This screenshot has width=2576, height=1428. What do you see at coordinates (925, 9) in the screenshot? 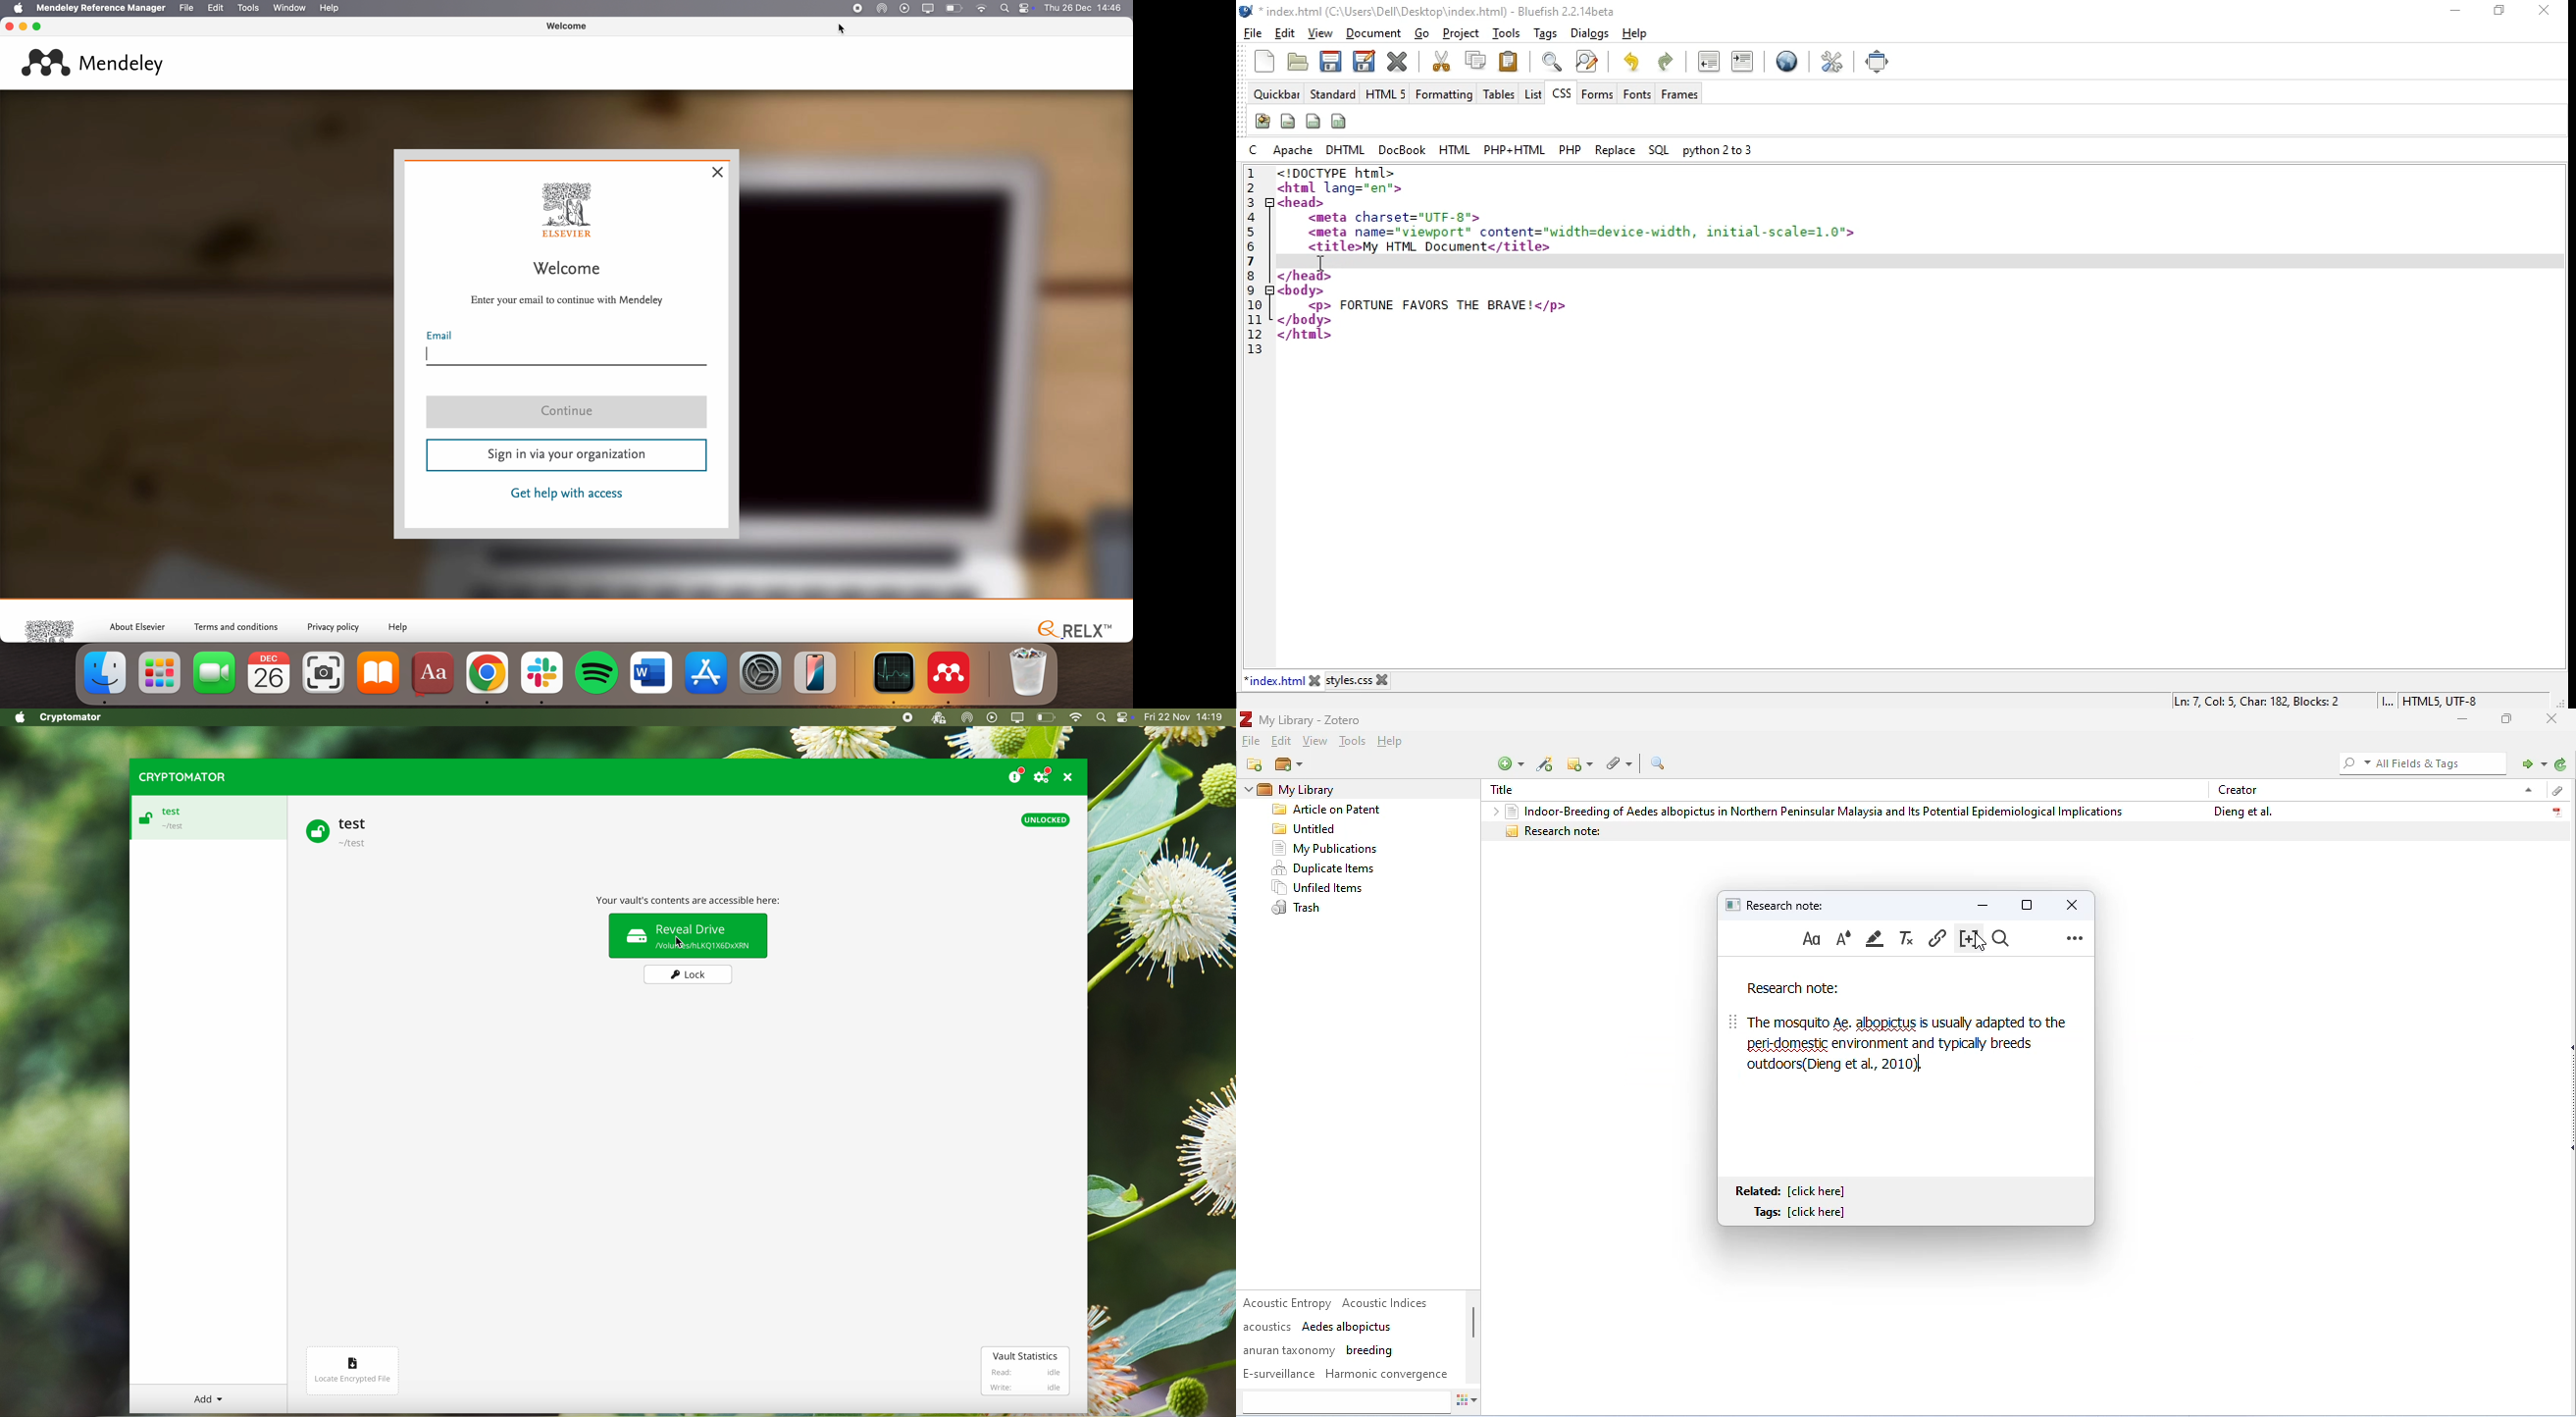
I see `screen` at bounding box center [925, 9].